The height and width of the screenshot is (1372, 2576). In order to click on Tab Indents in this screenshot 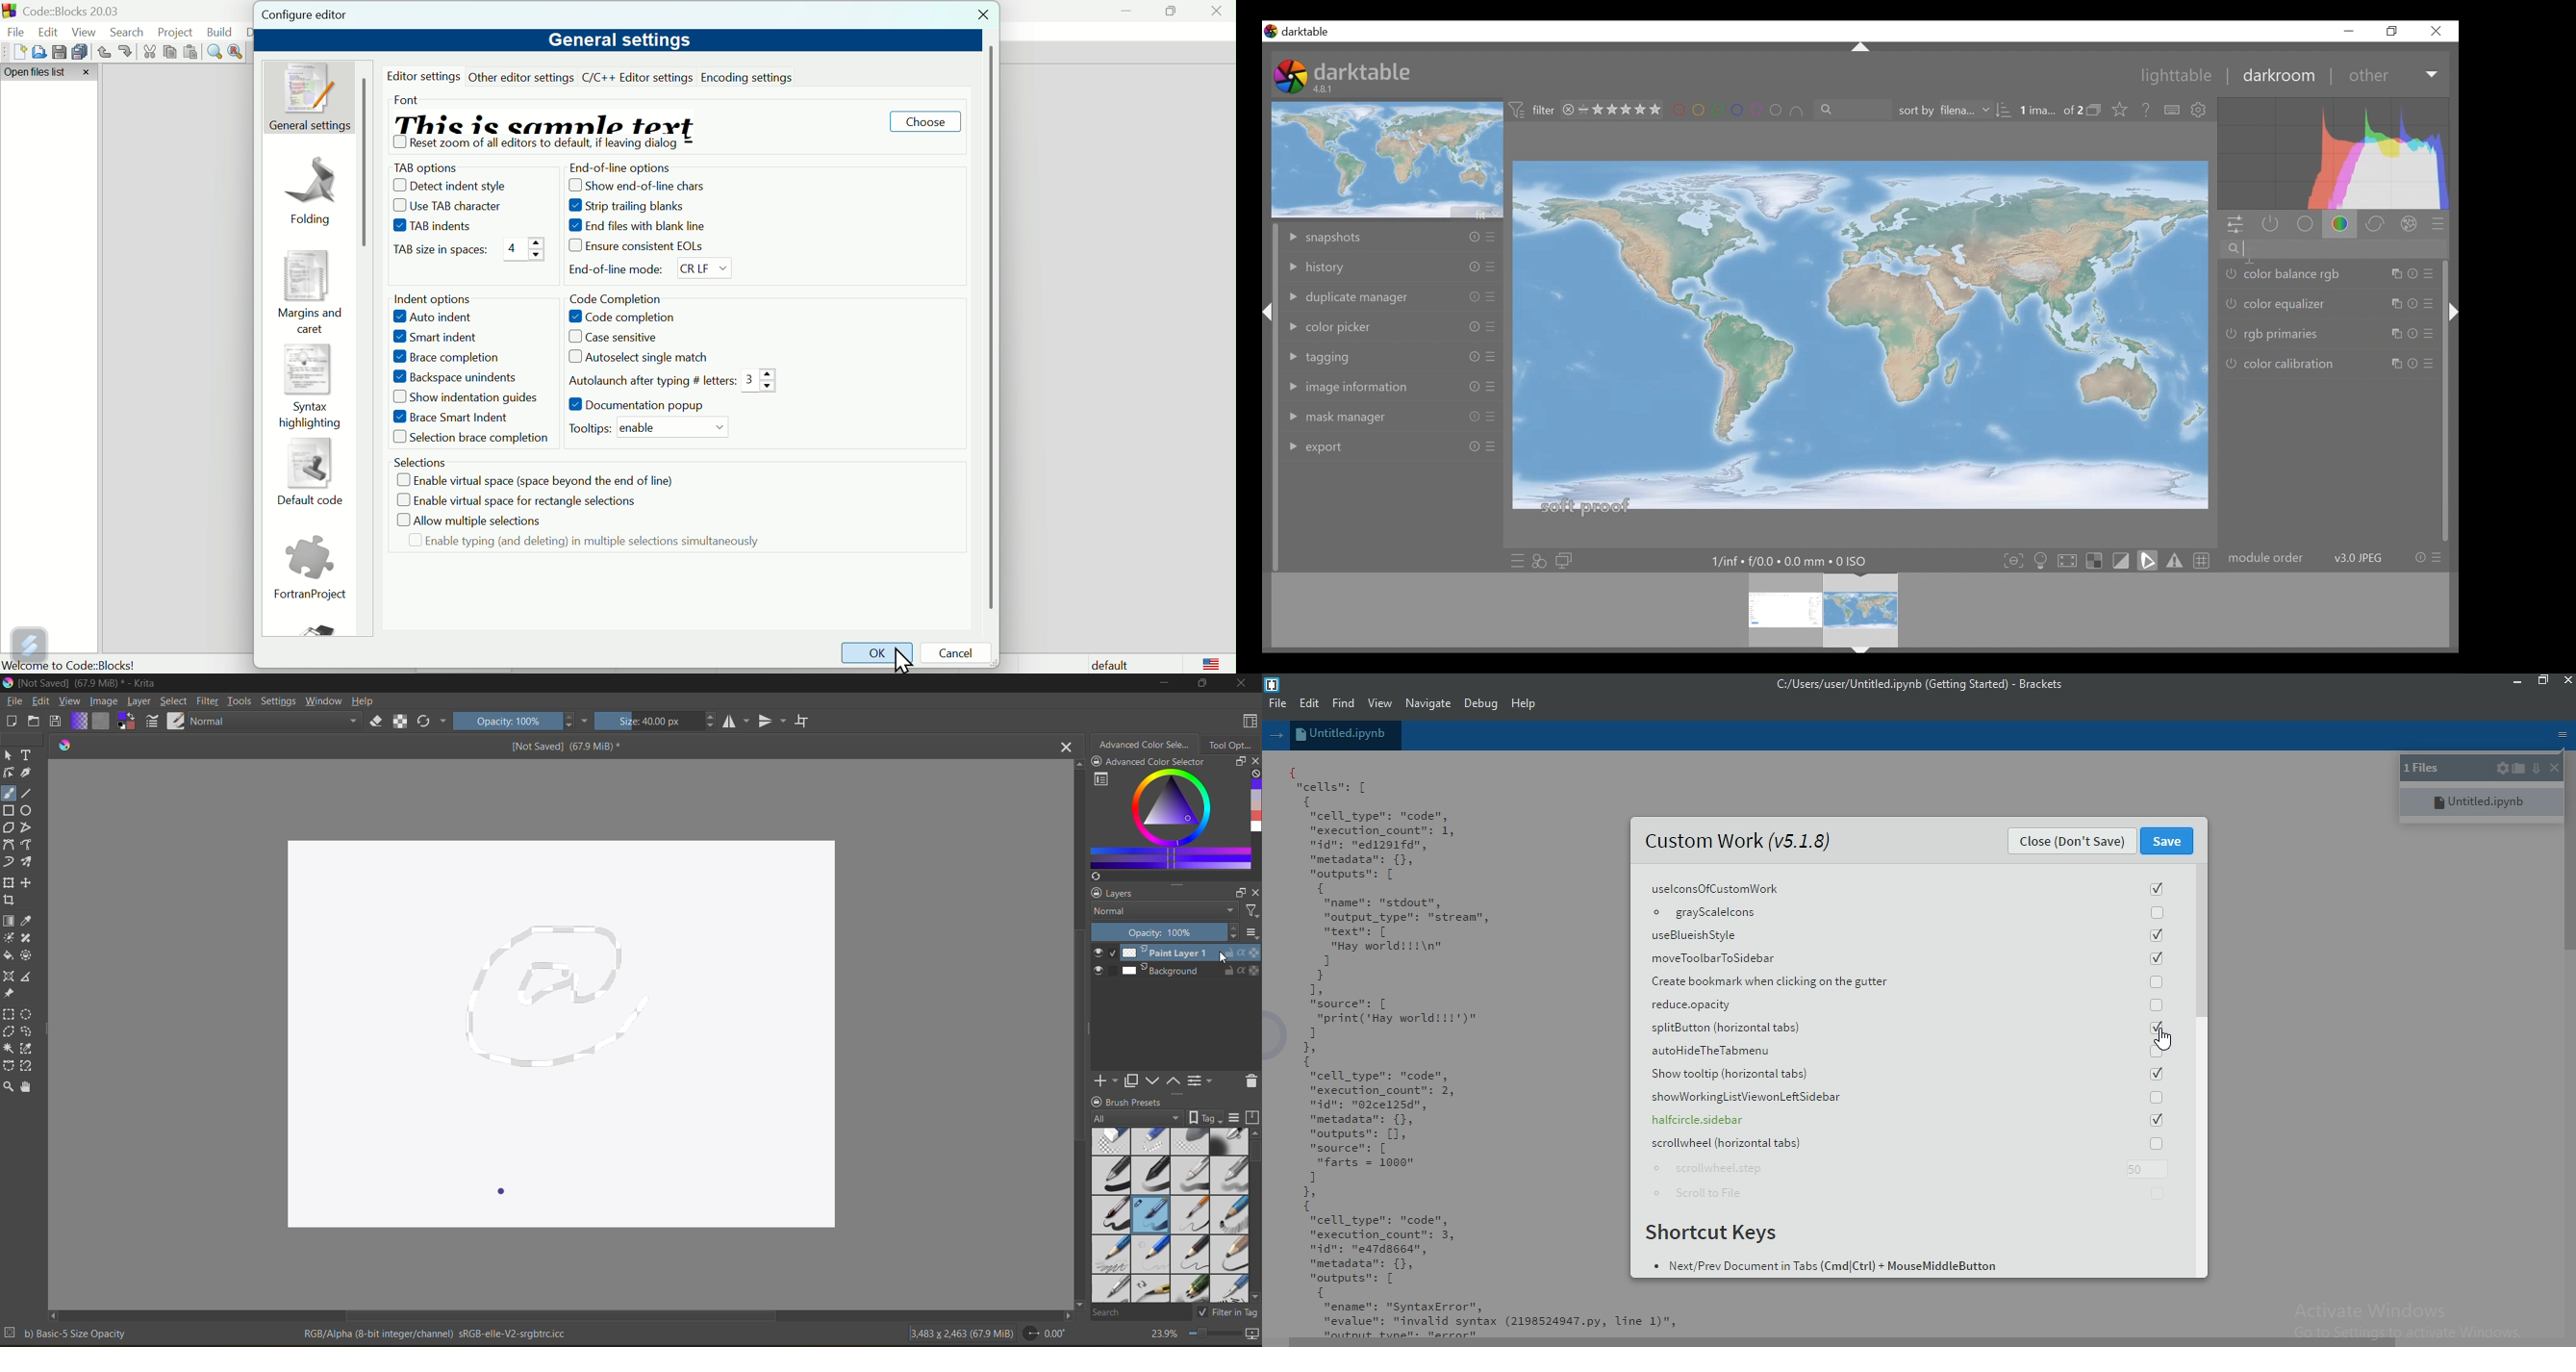, I will do `click(440, 226)`.